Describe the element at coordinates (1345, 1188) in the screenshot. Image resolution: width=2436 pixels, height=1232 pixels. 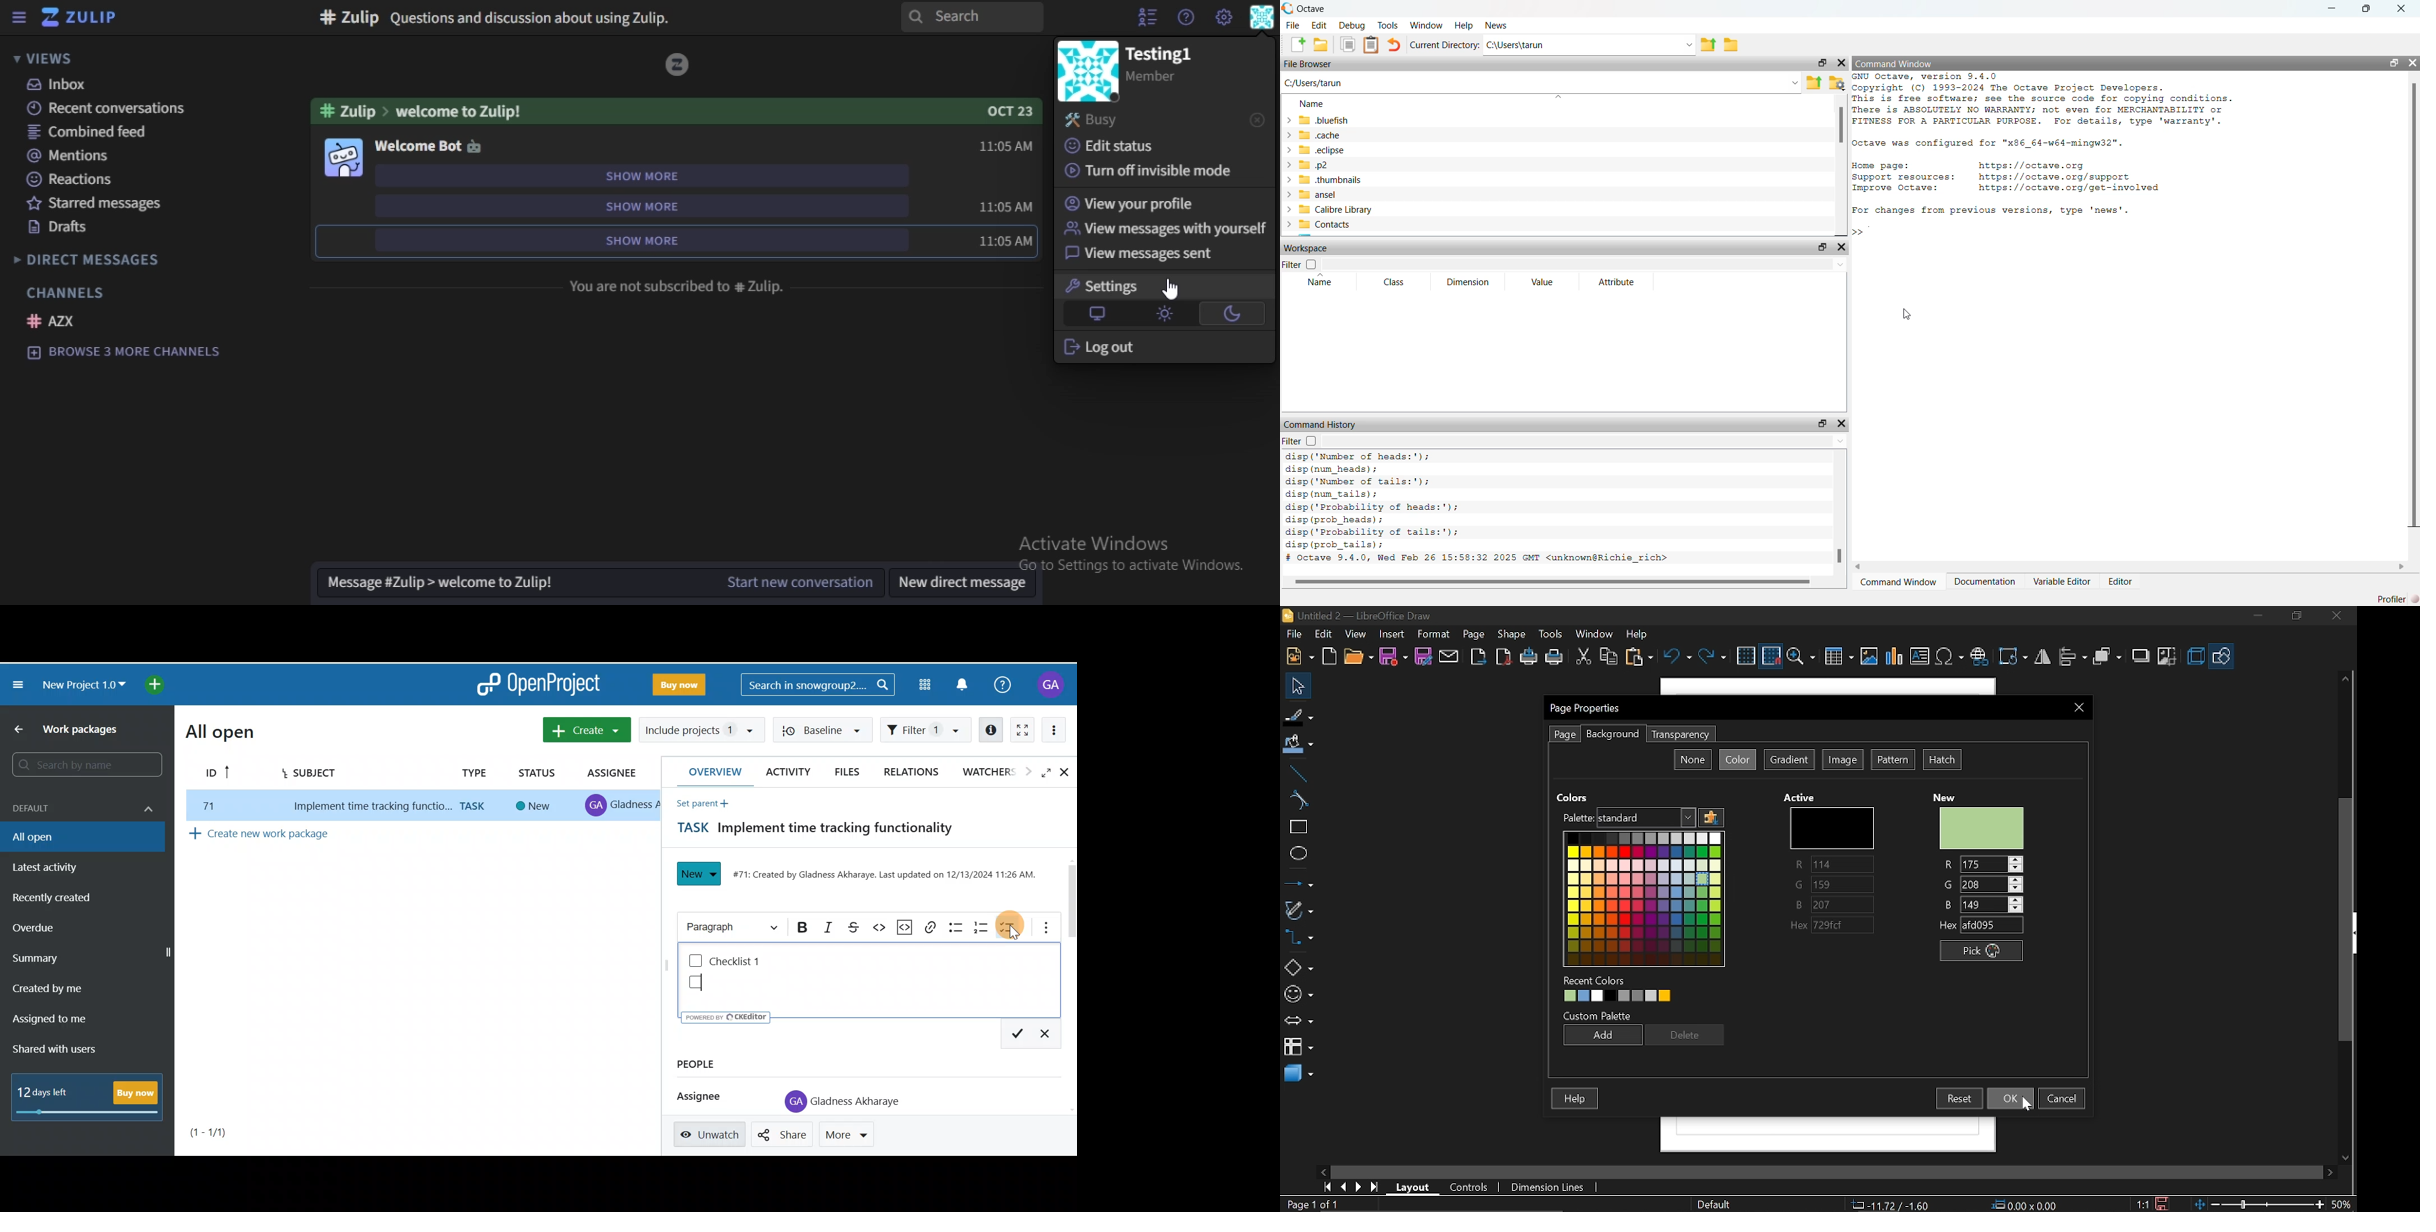
I see `Previous` at that location.